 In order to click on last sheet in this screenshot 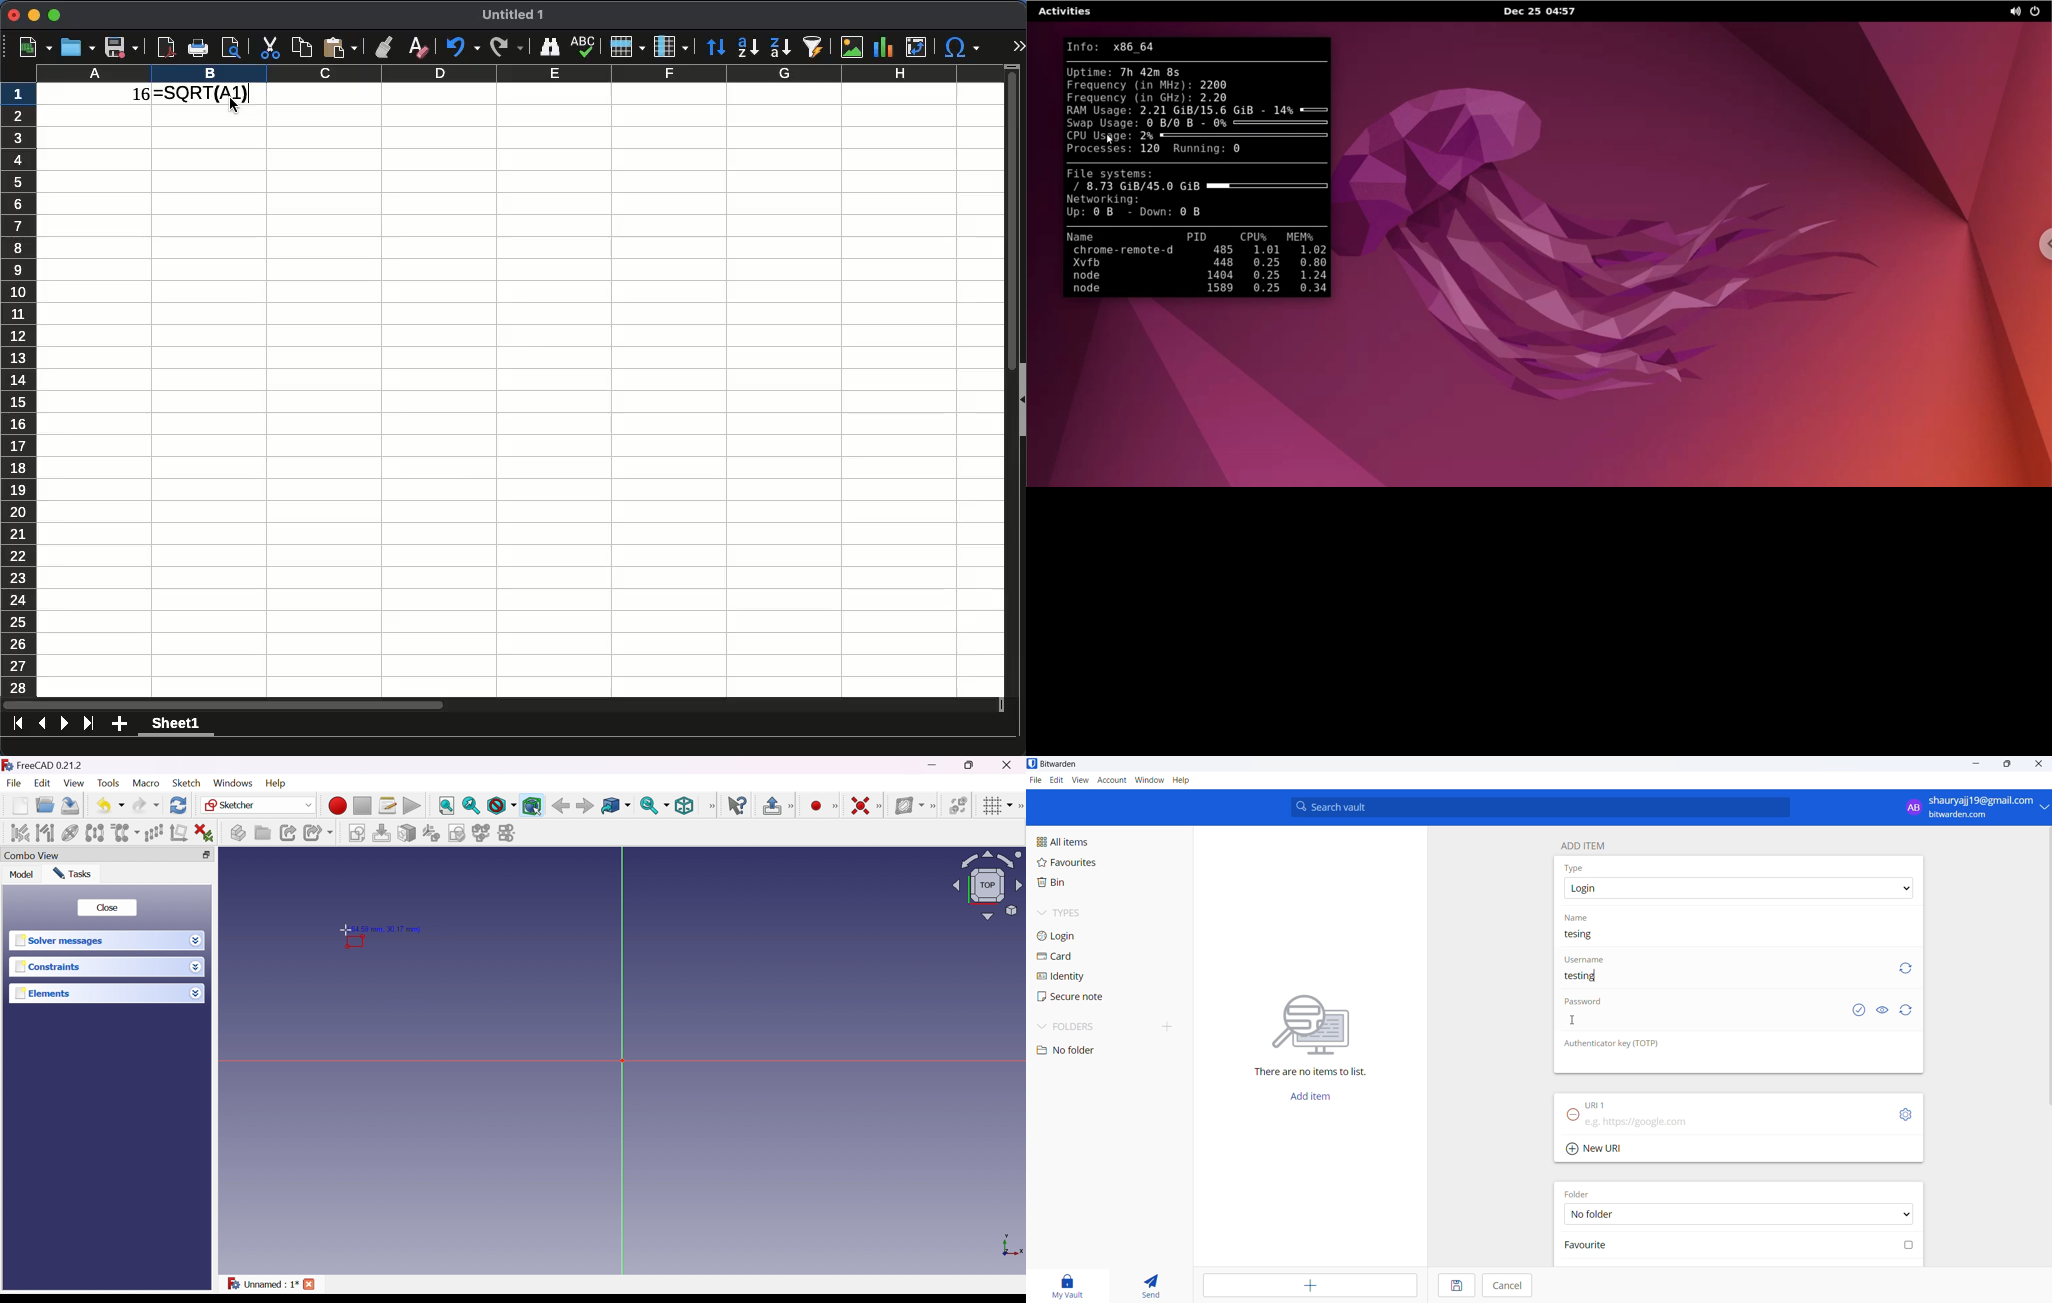, I will do `click(88, 723)`.